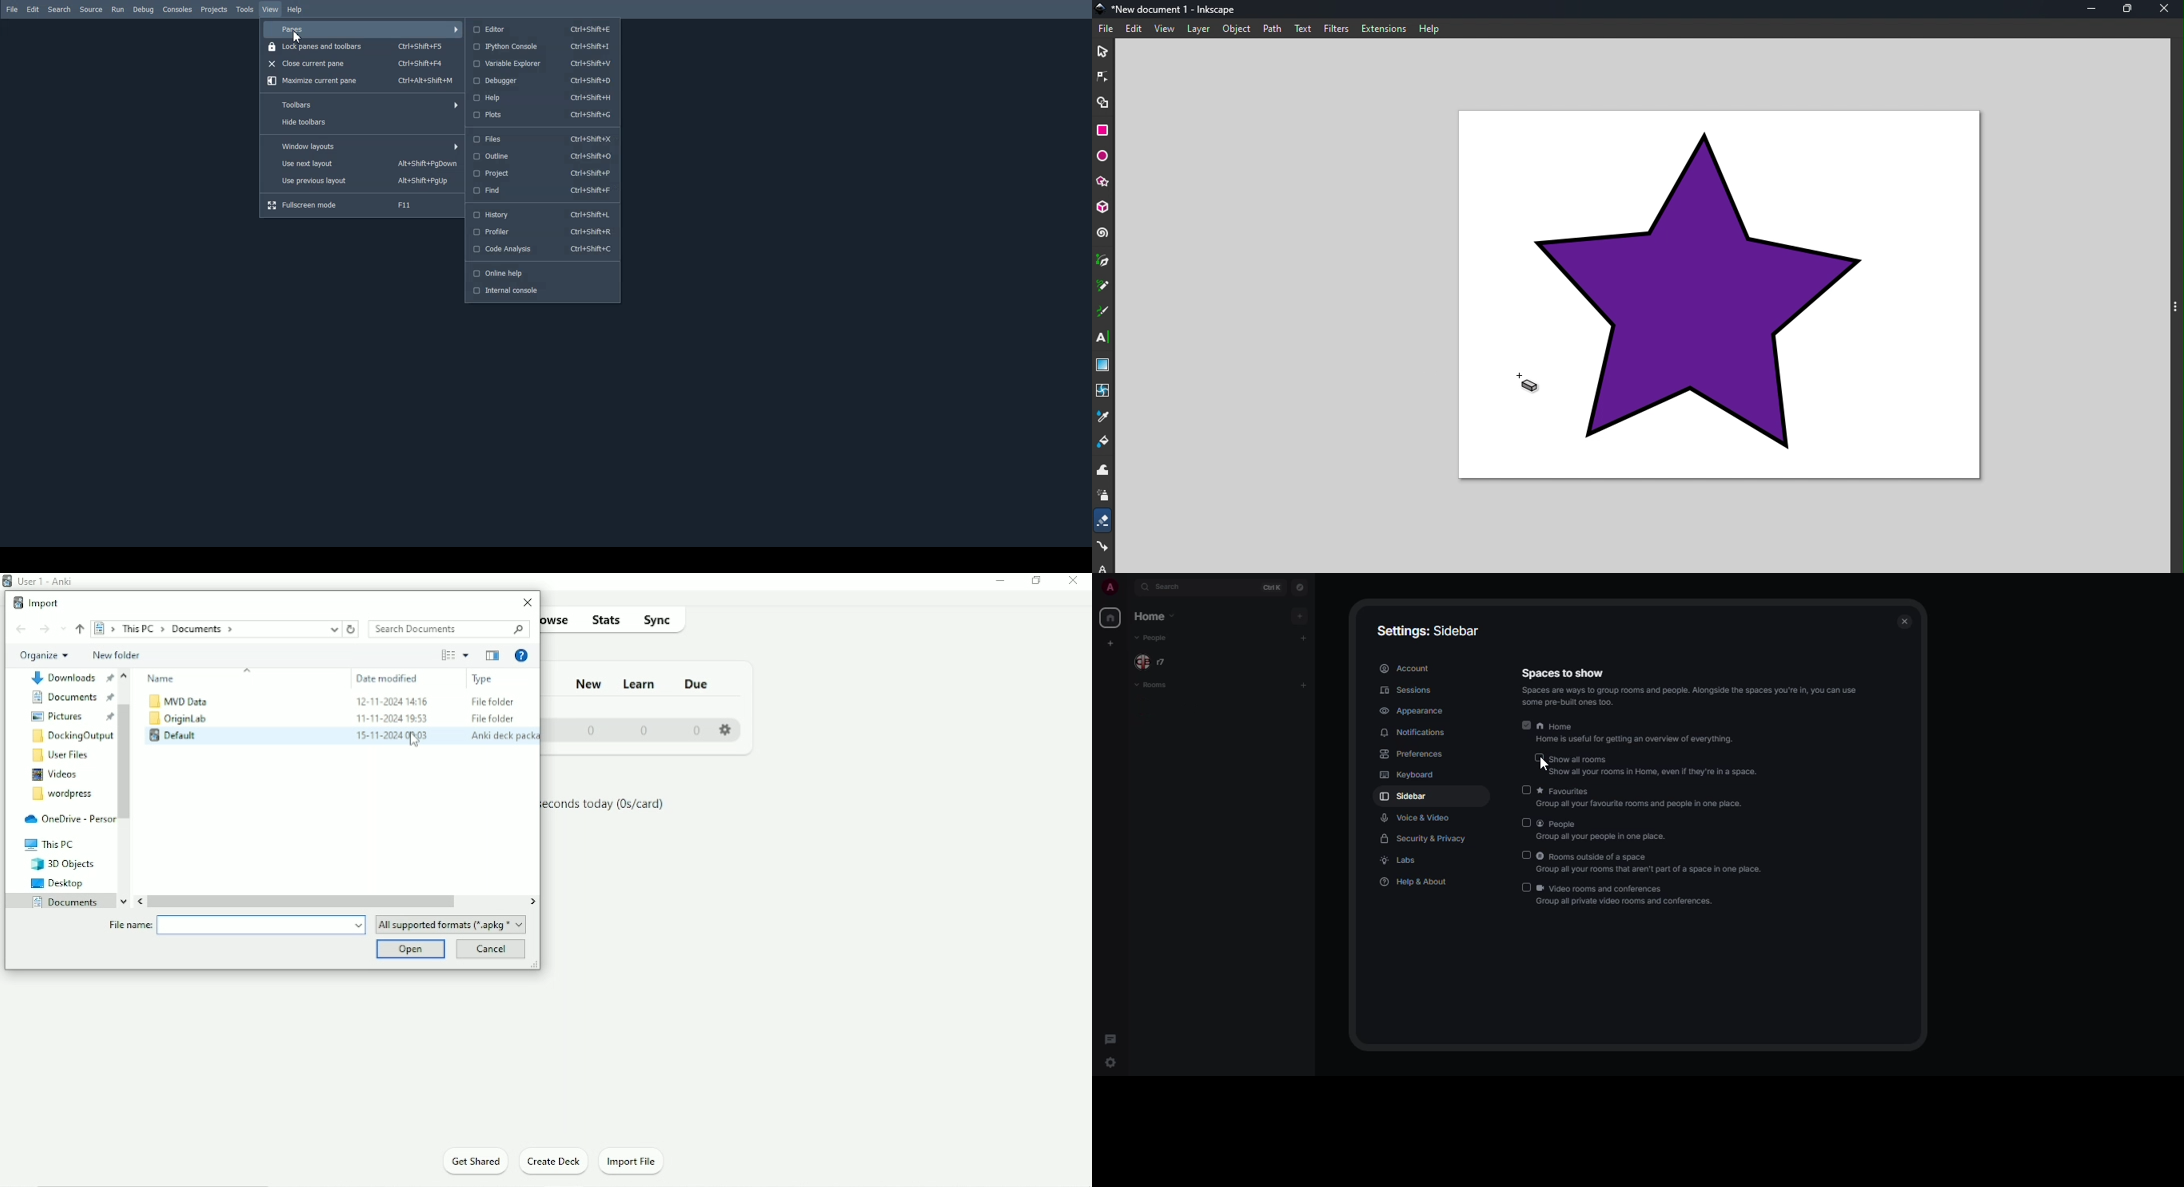  I want to click on Help, so click(296, 10).